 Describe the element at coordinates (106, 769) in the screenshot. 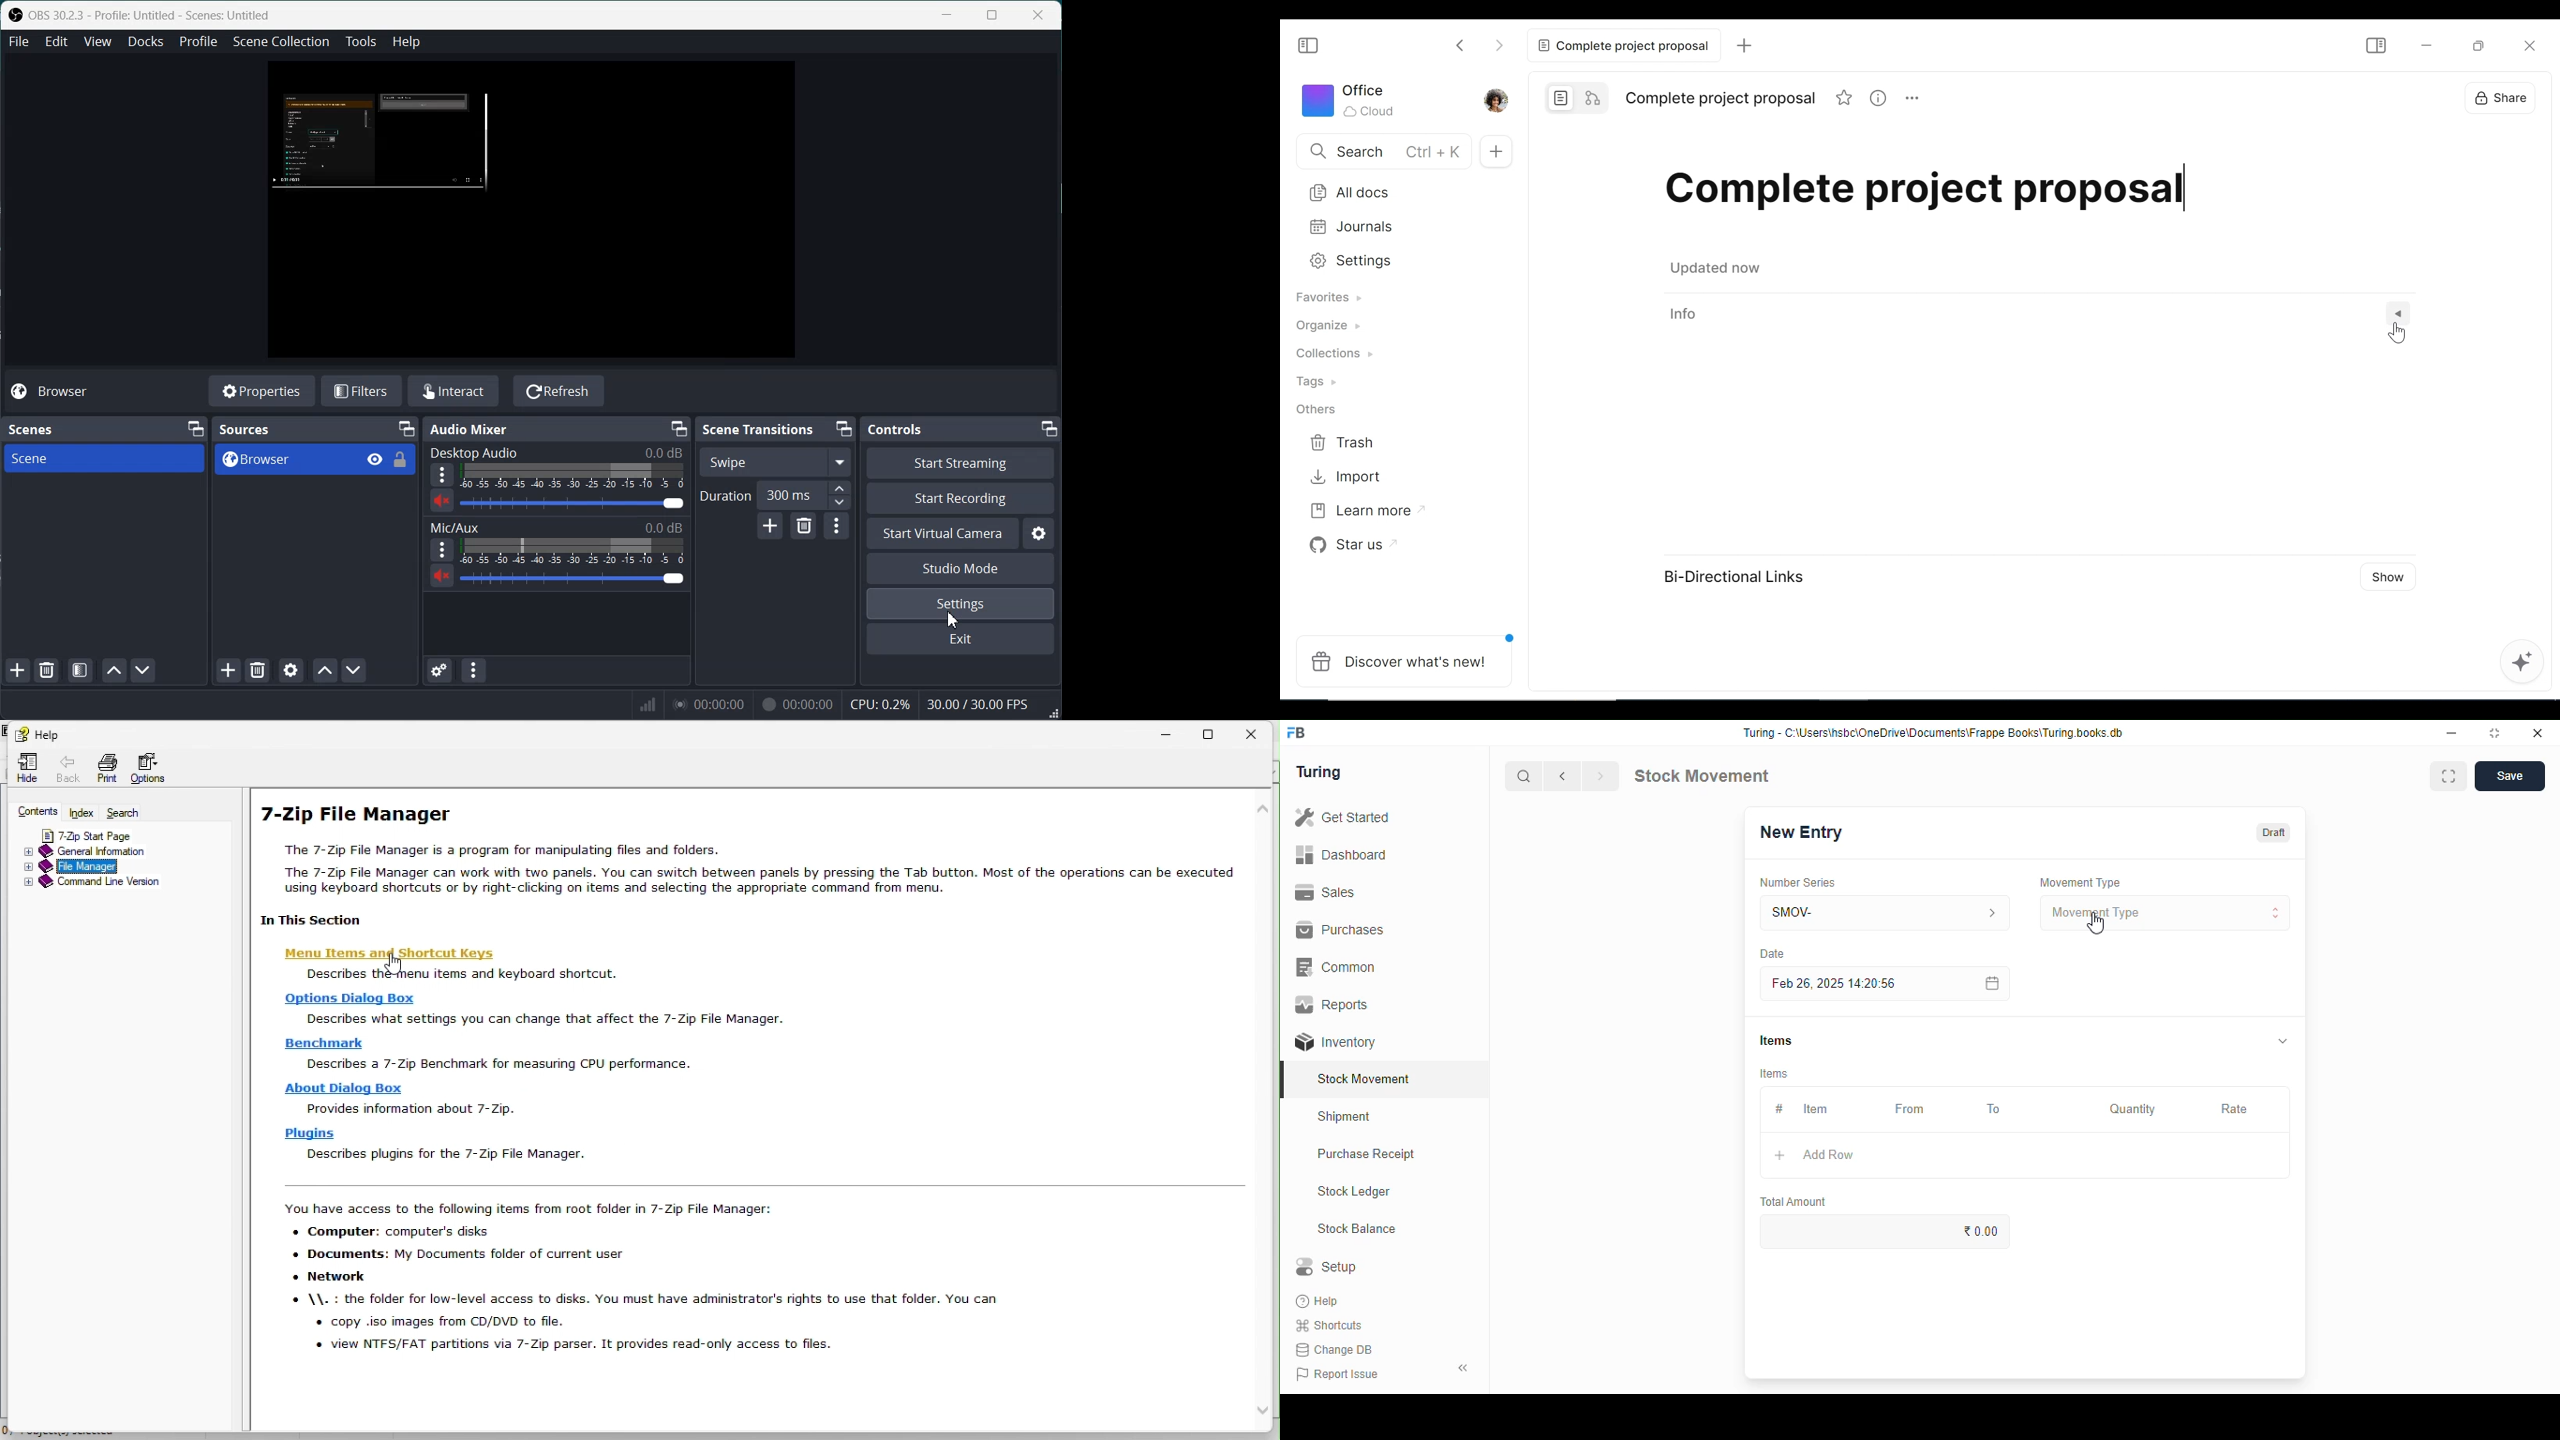

I see `Print` at that location.